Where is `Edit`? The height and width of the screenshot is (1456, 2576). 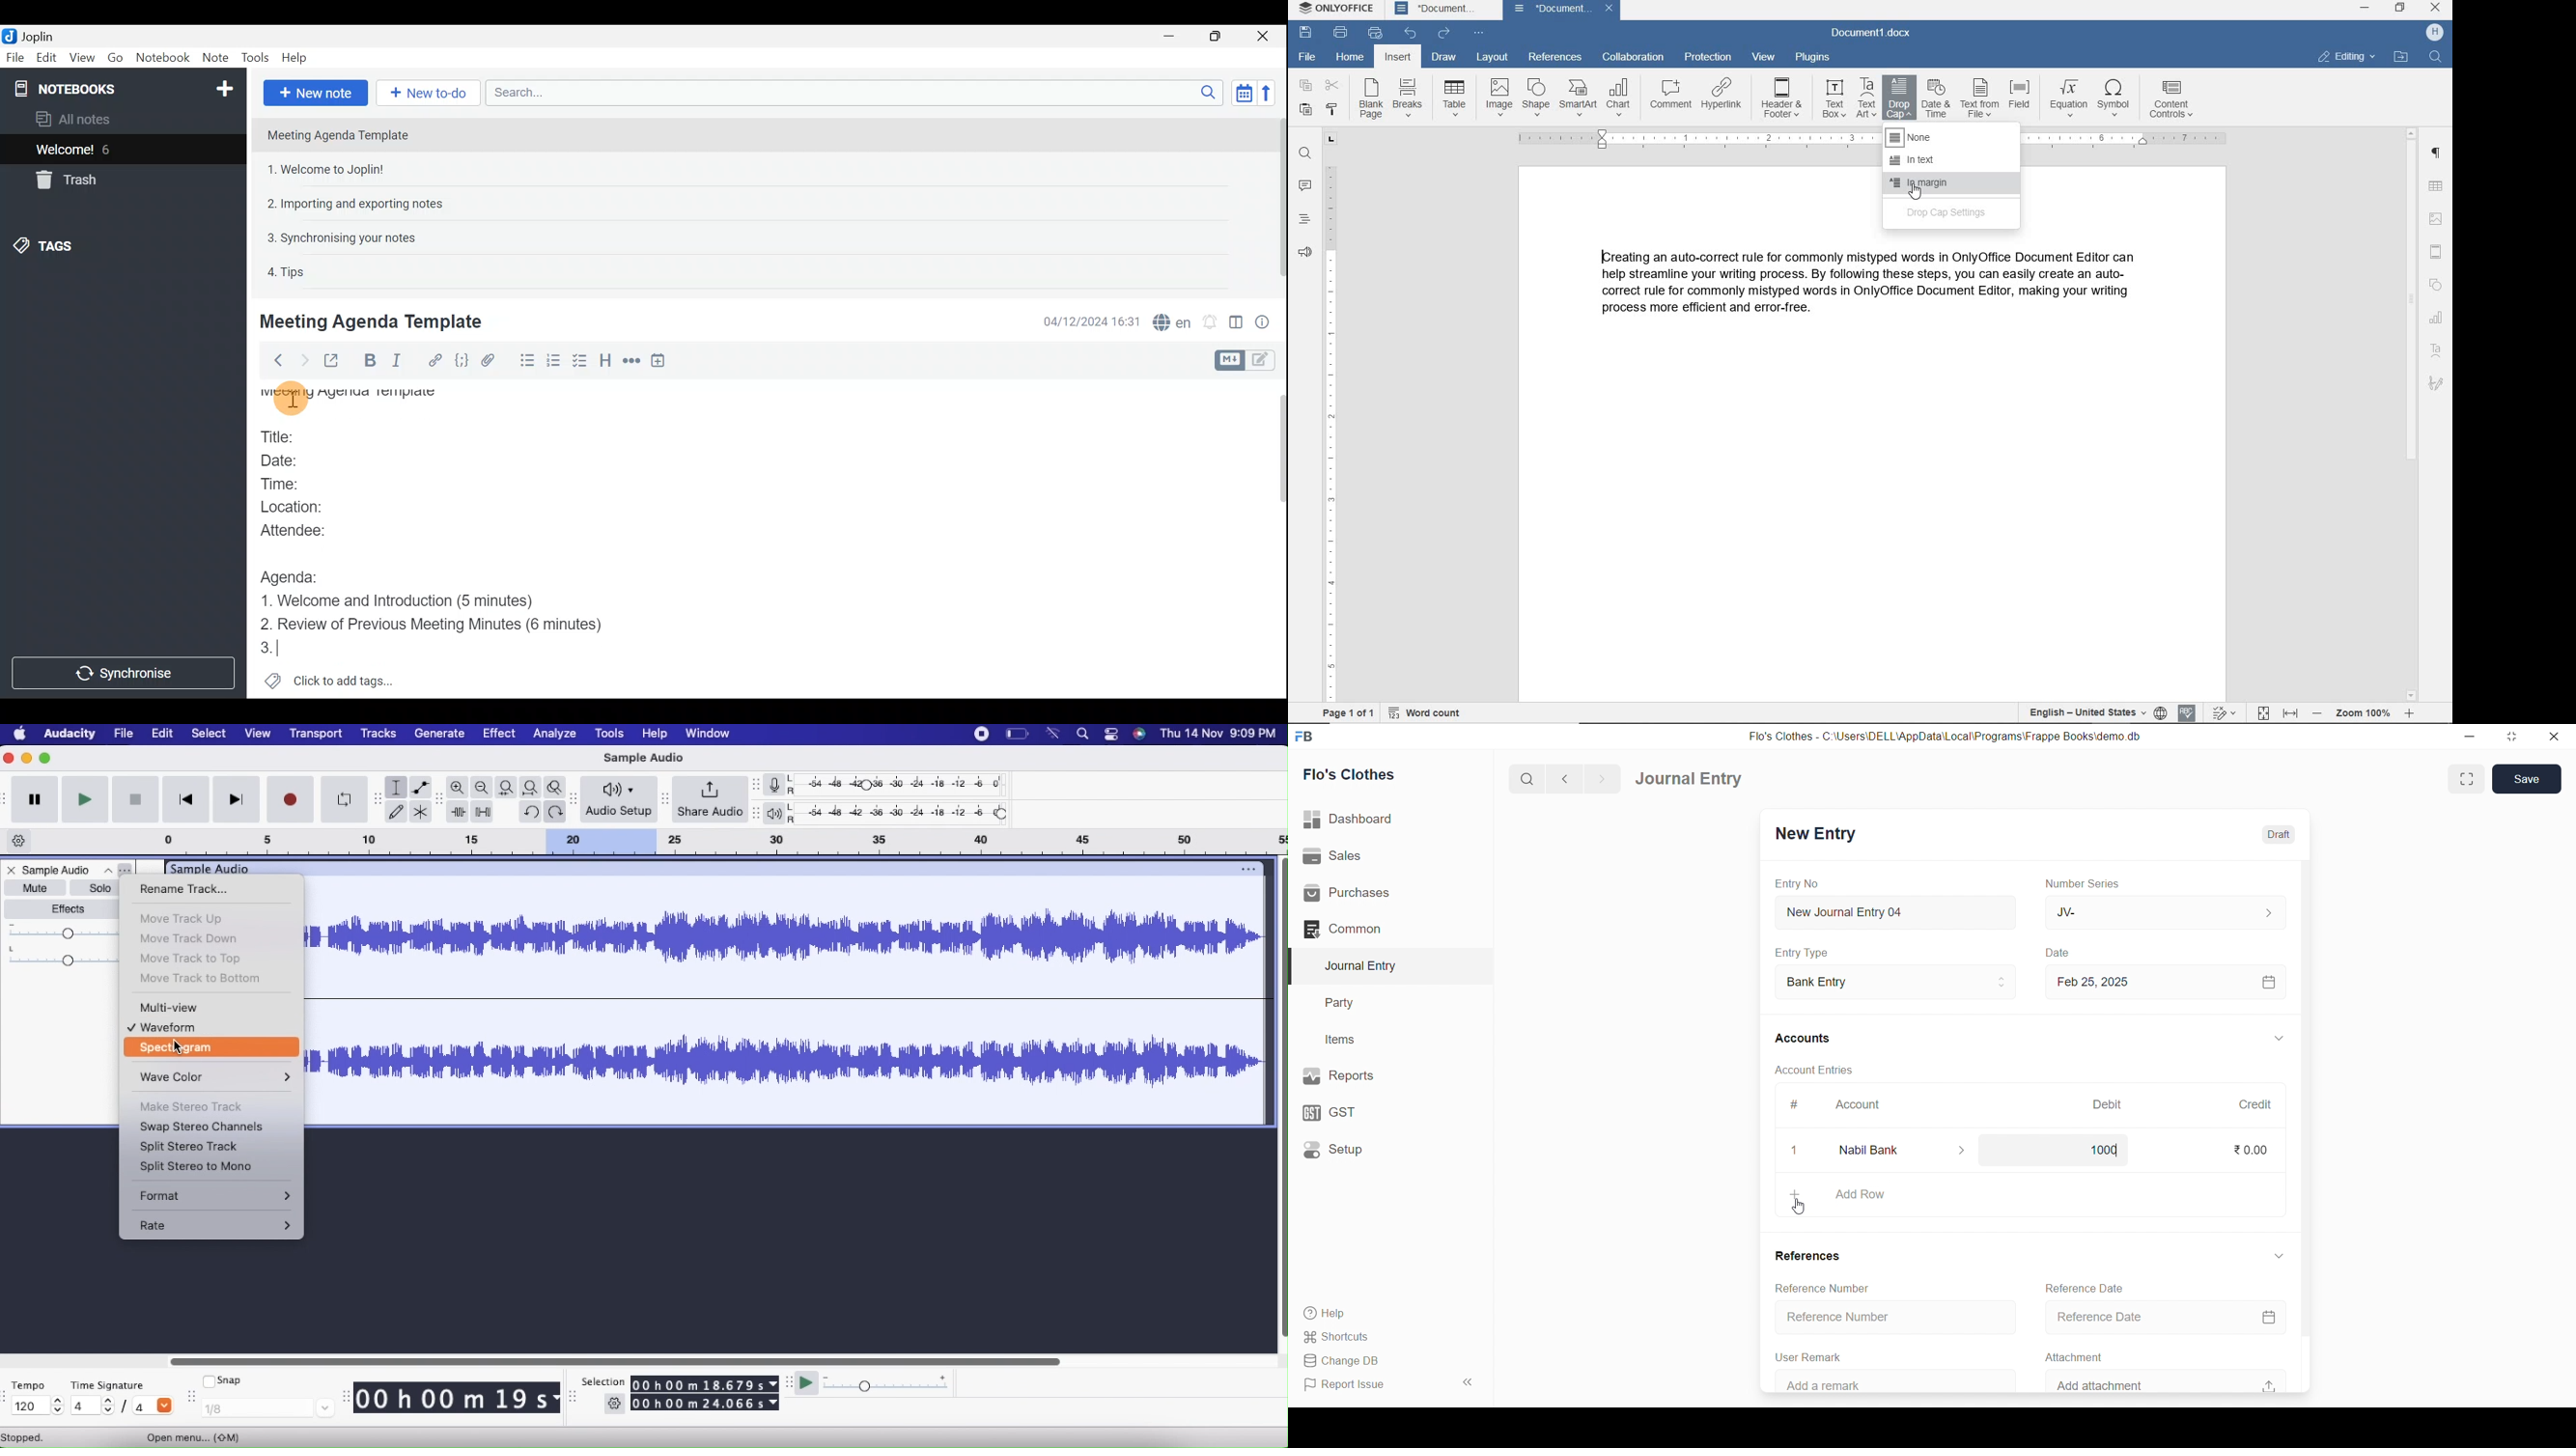
Edit is located at coordinates (47, 59).